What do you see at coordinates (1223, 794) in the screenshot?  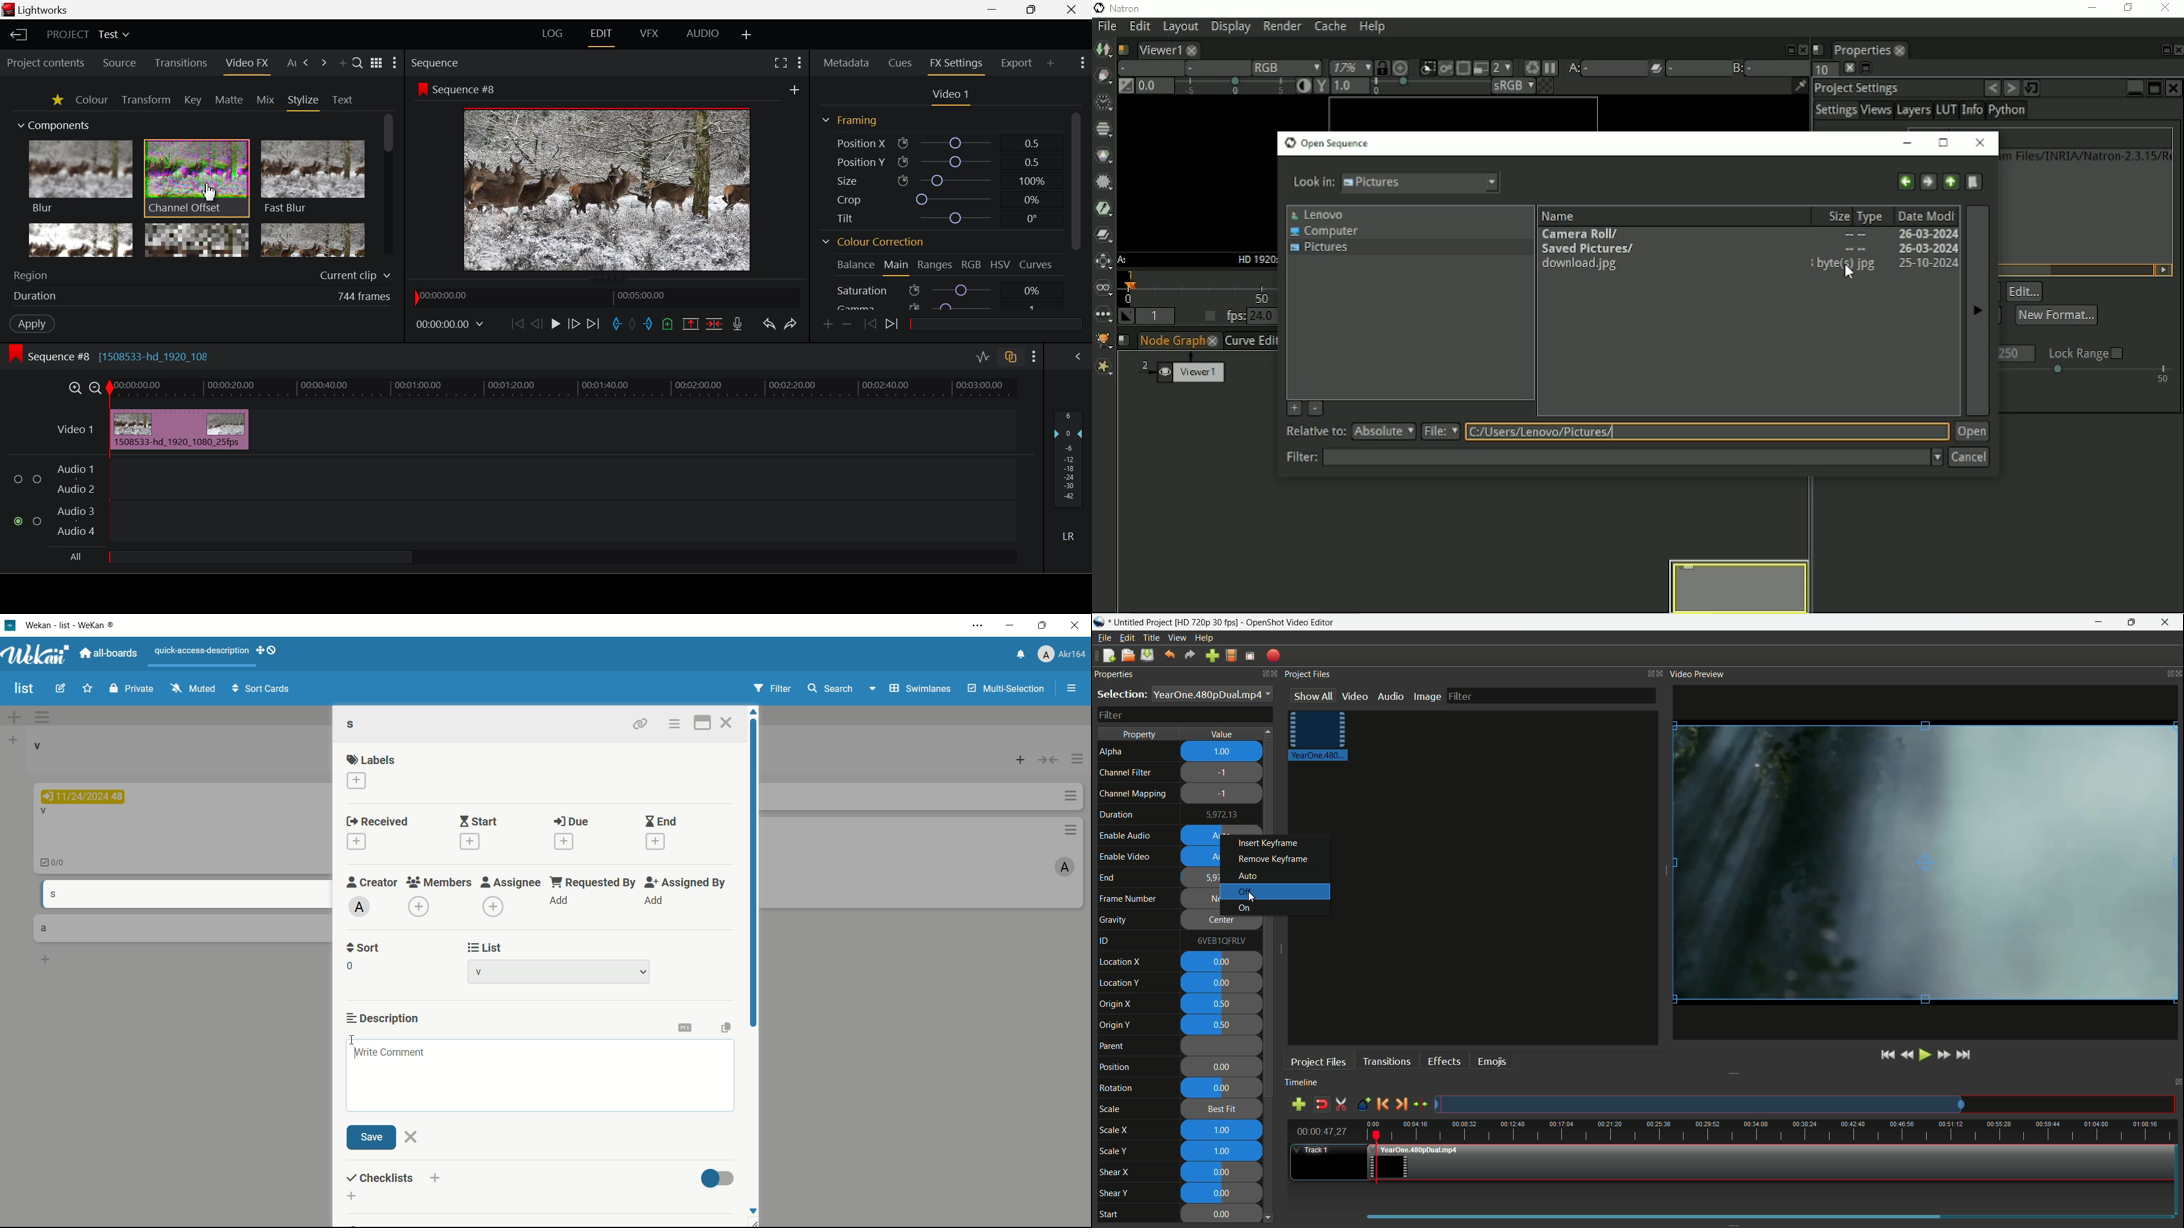 I see `-1` at bounding box center [1223, 794].